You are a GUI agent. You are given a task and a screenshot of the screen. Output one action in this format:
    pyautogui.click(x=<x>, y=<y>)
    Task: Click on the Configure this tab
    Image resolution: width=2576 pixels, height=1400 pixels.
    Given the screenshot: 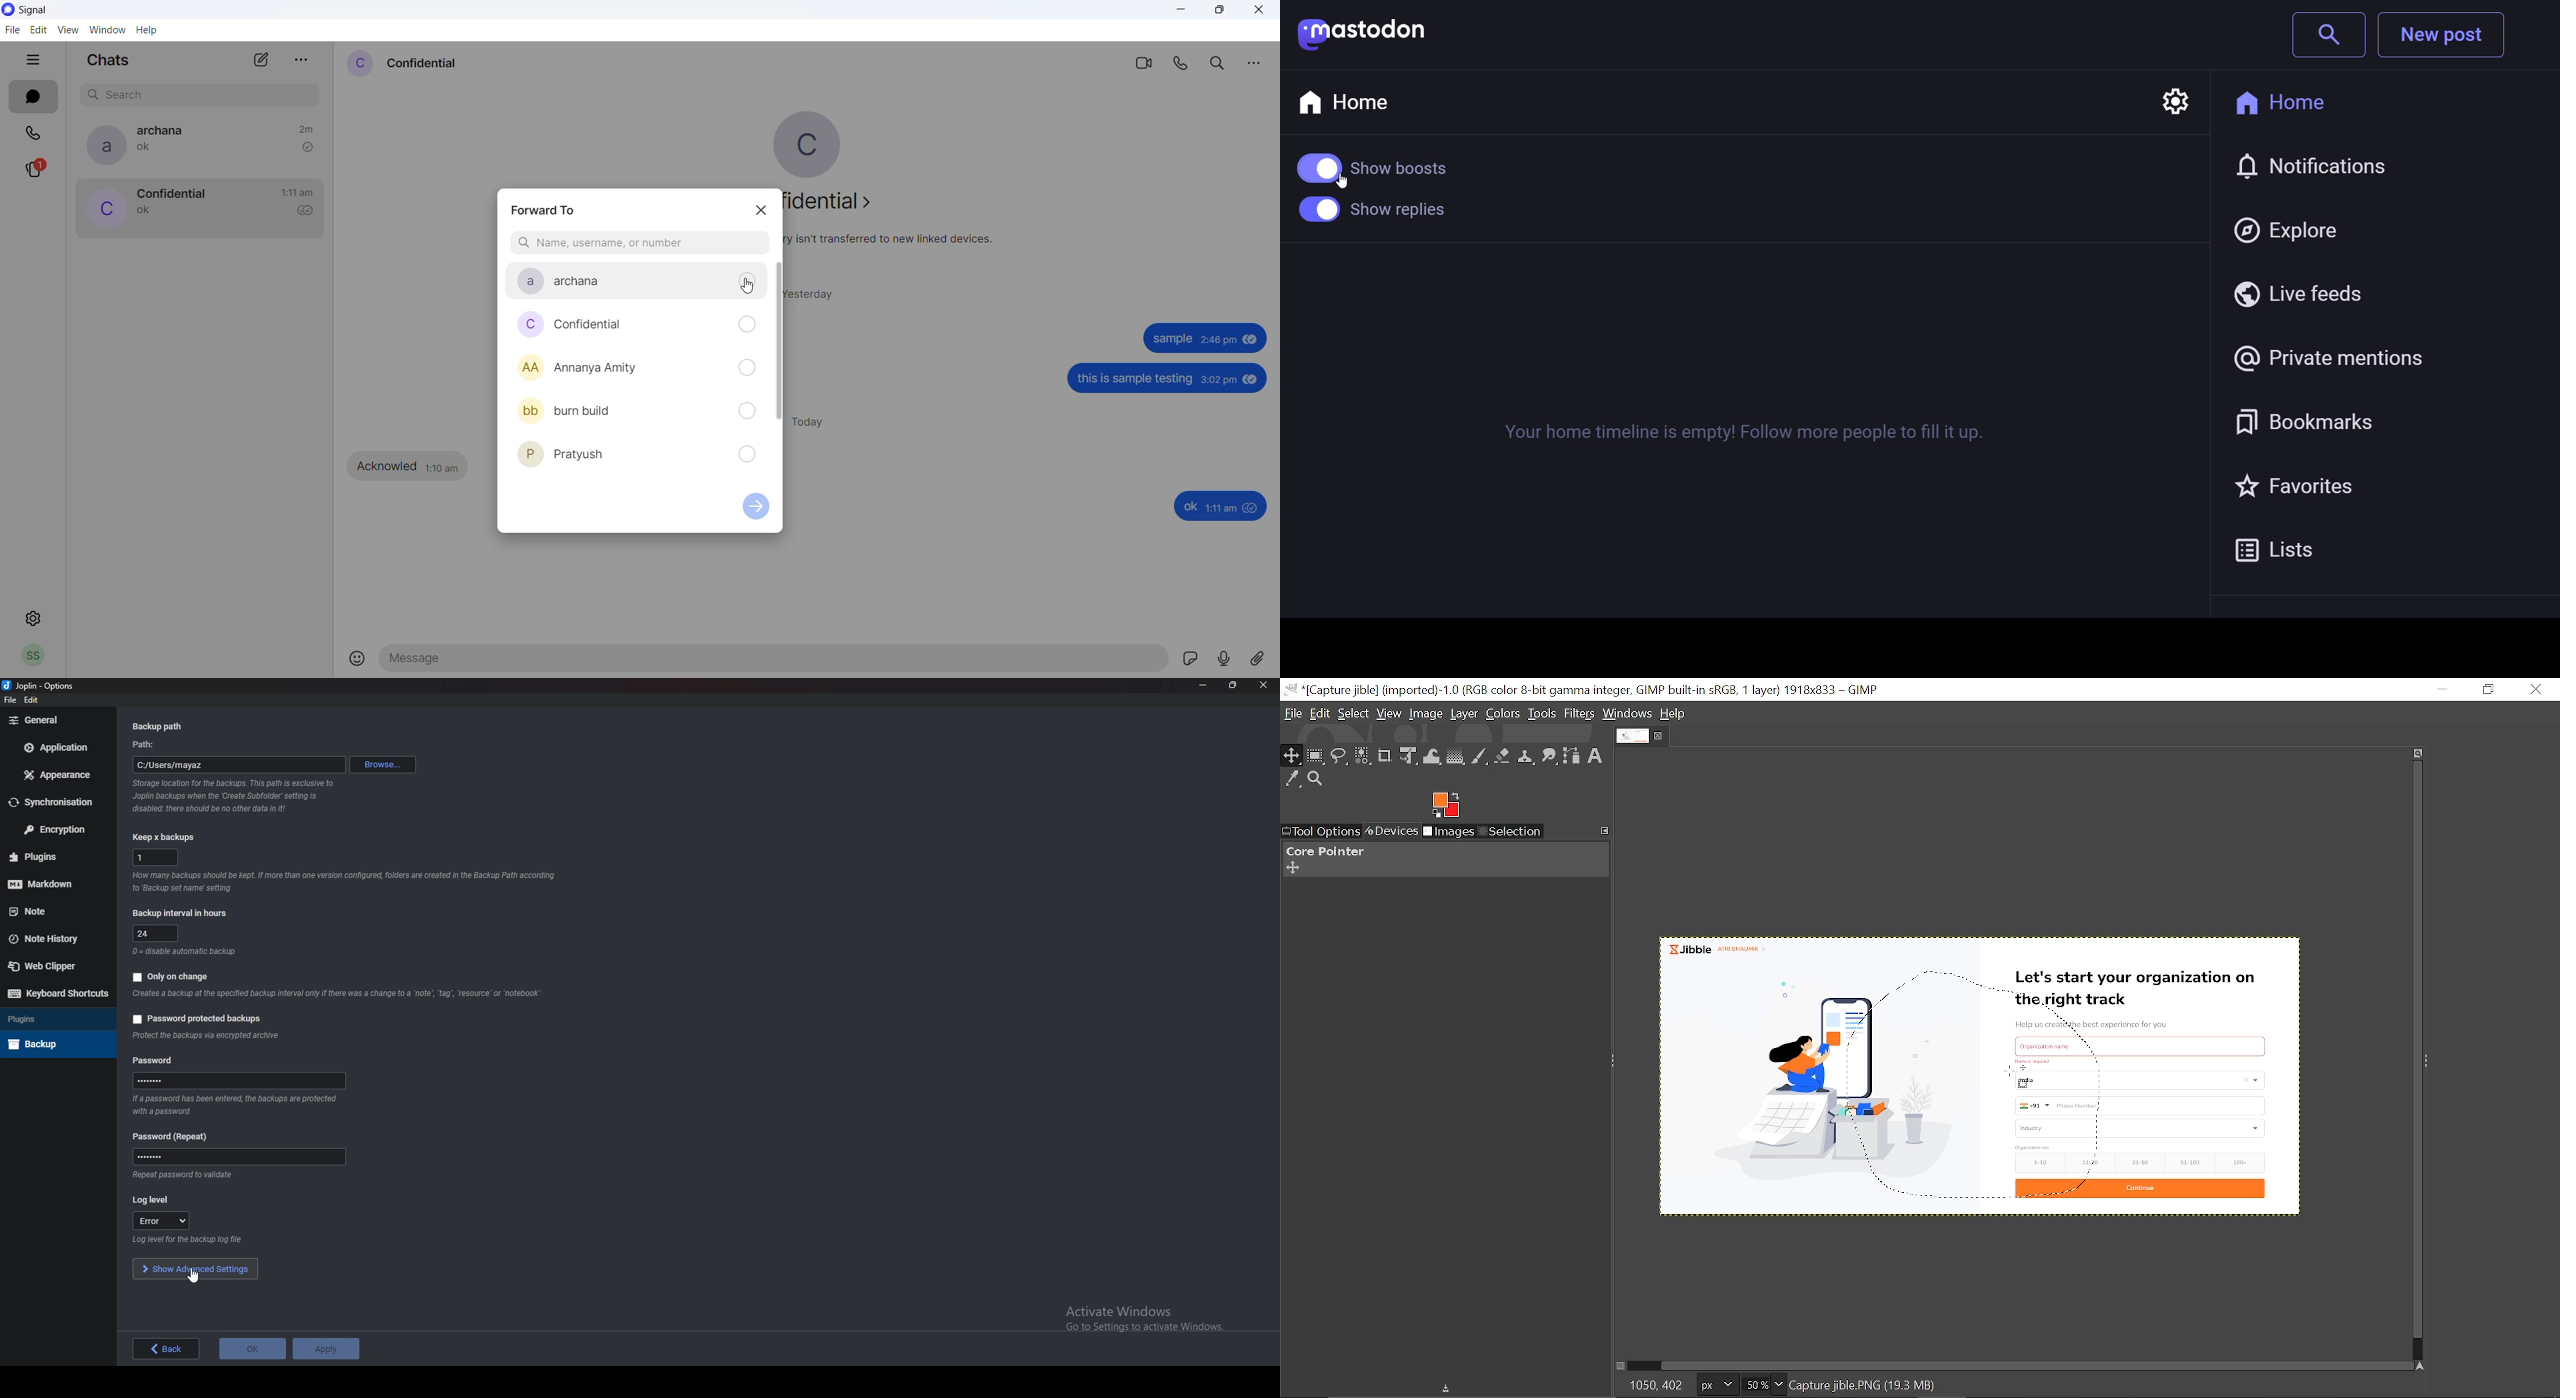 What is the action you would take?
    pyautogui.click(x=1606, y=829)
    